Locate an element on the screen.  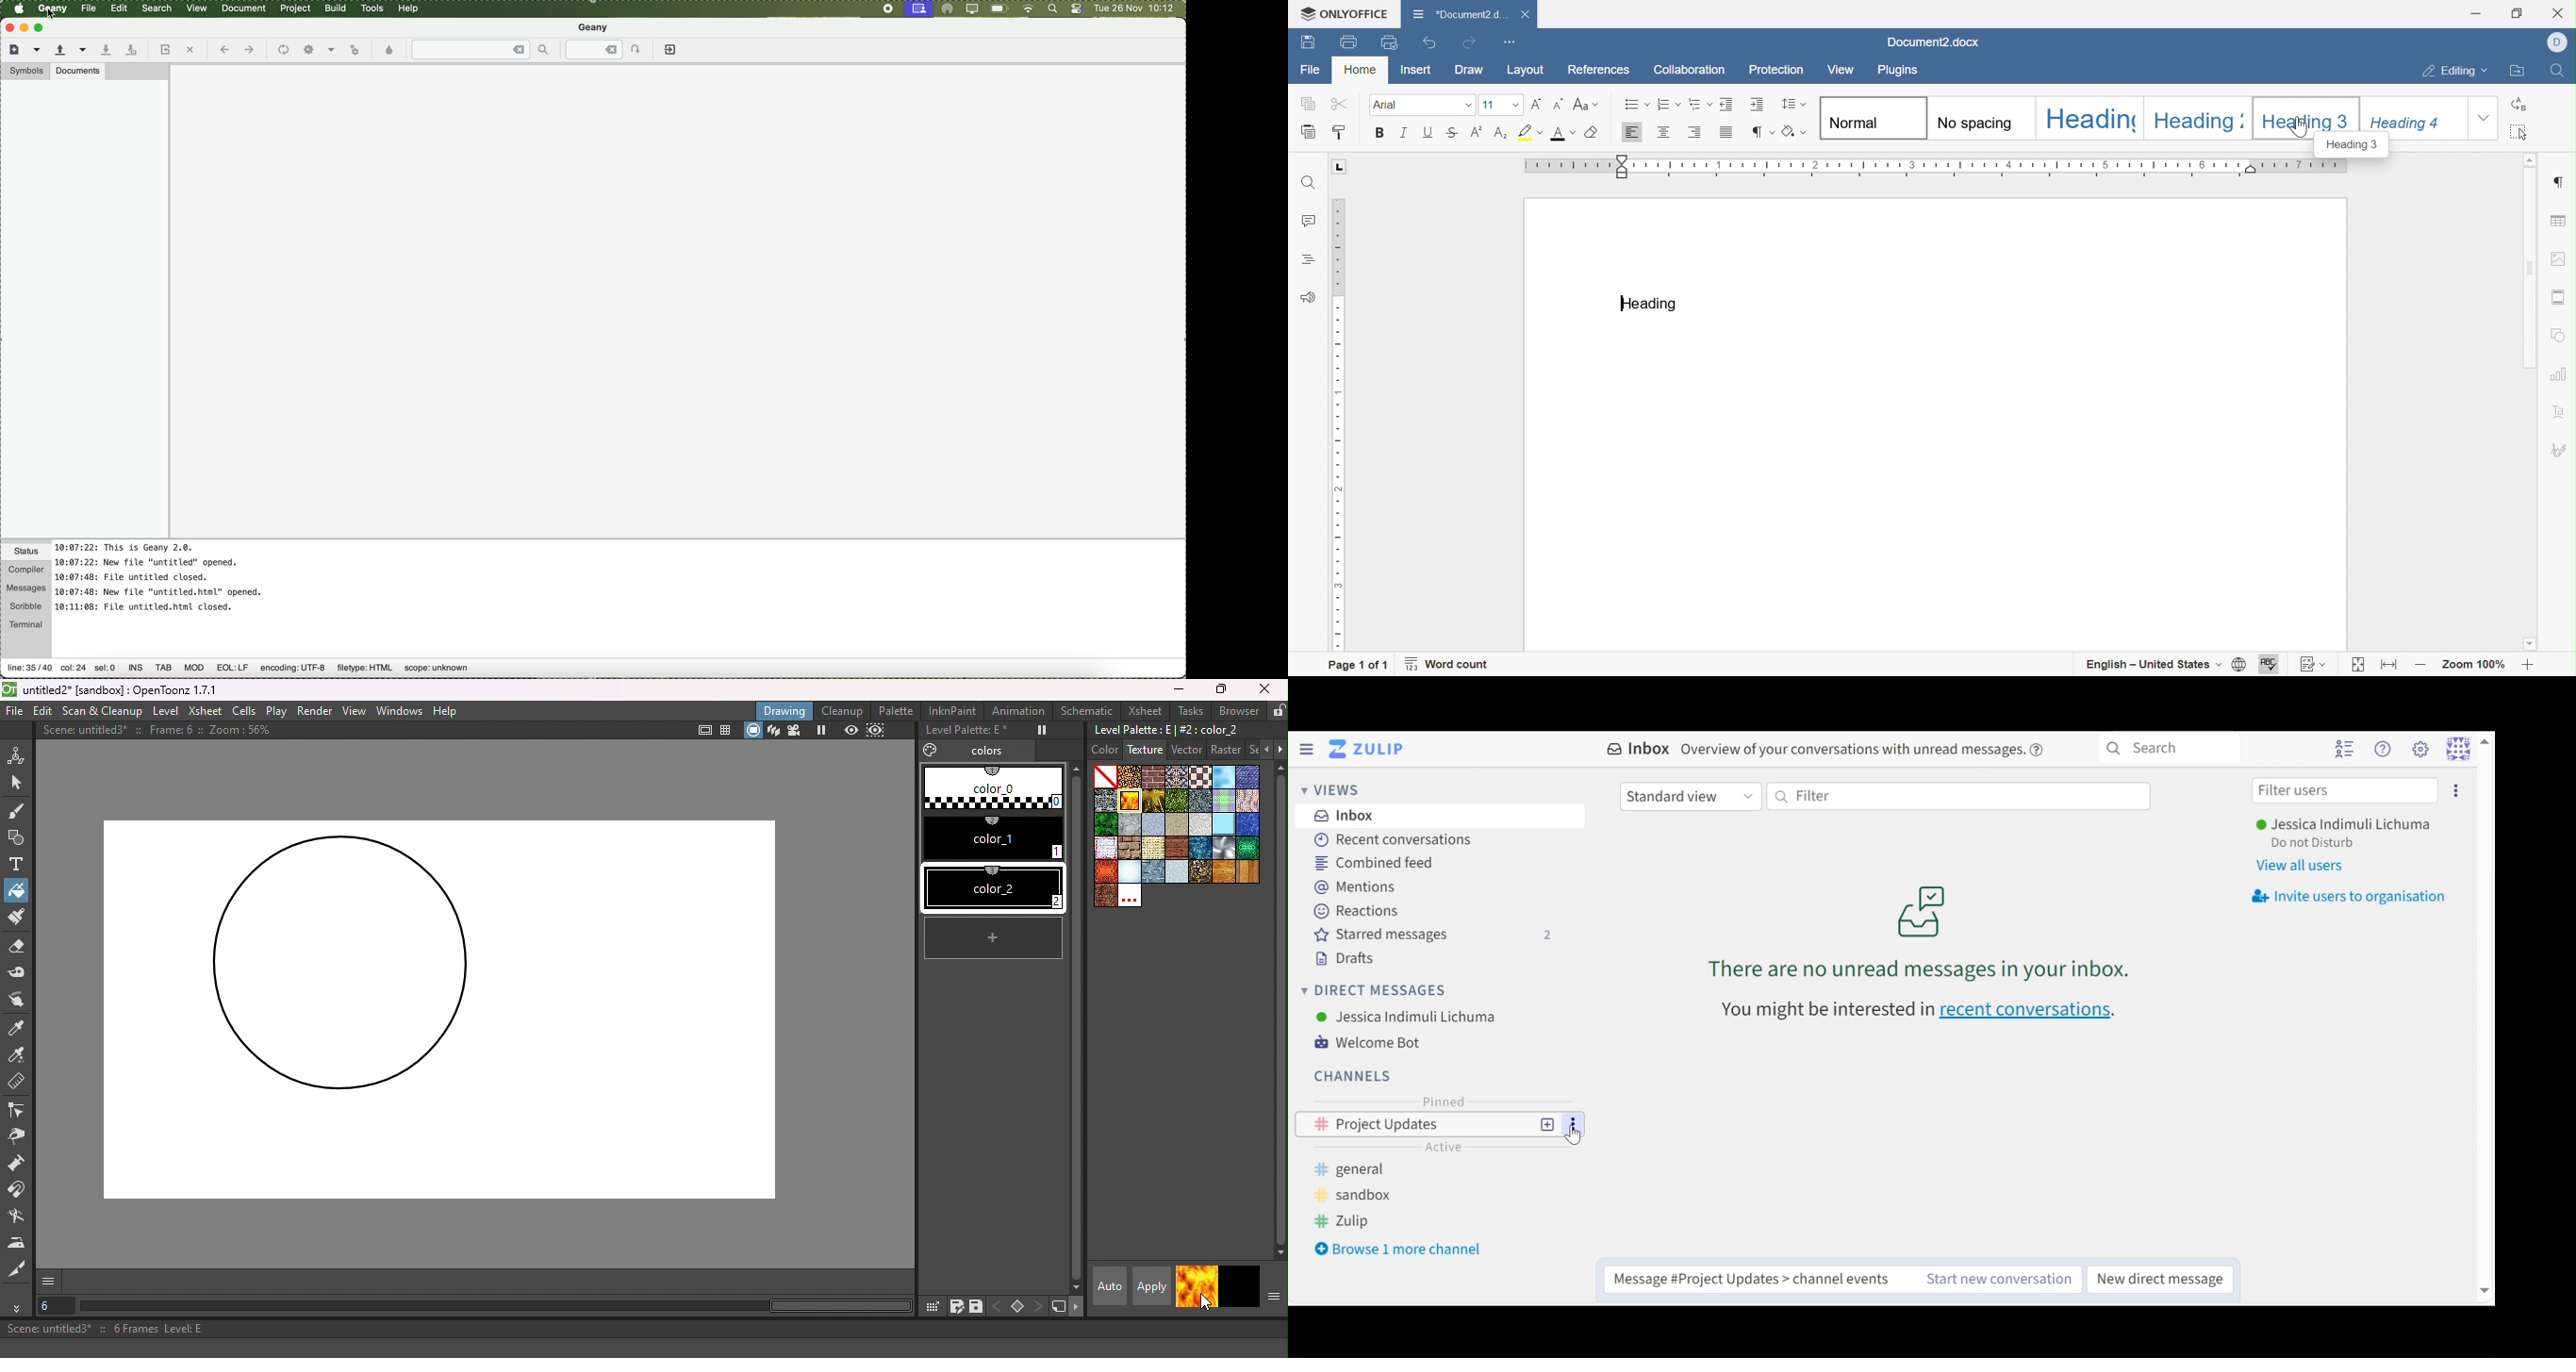
Editing is located at coordinates (2457, 70).